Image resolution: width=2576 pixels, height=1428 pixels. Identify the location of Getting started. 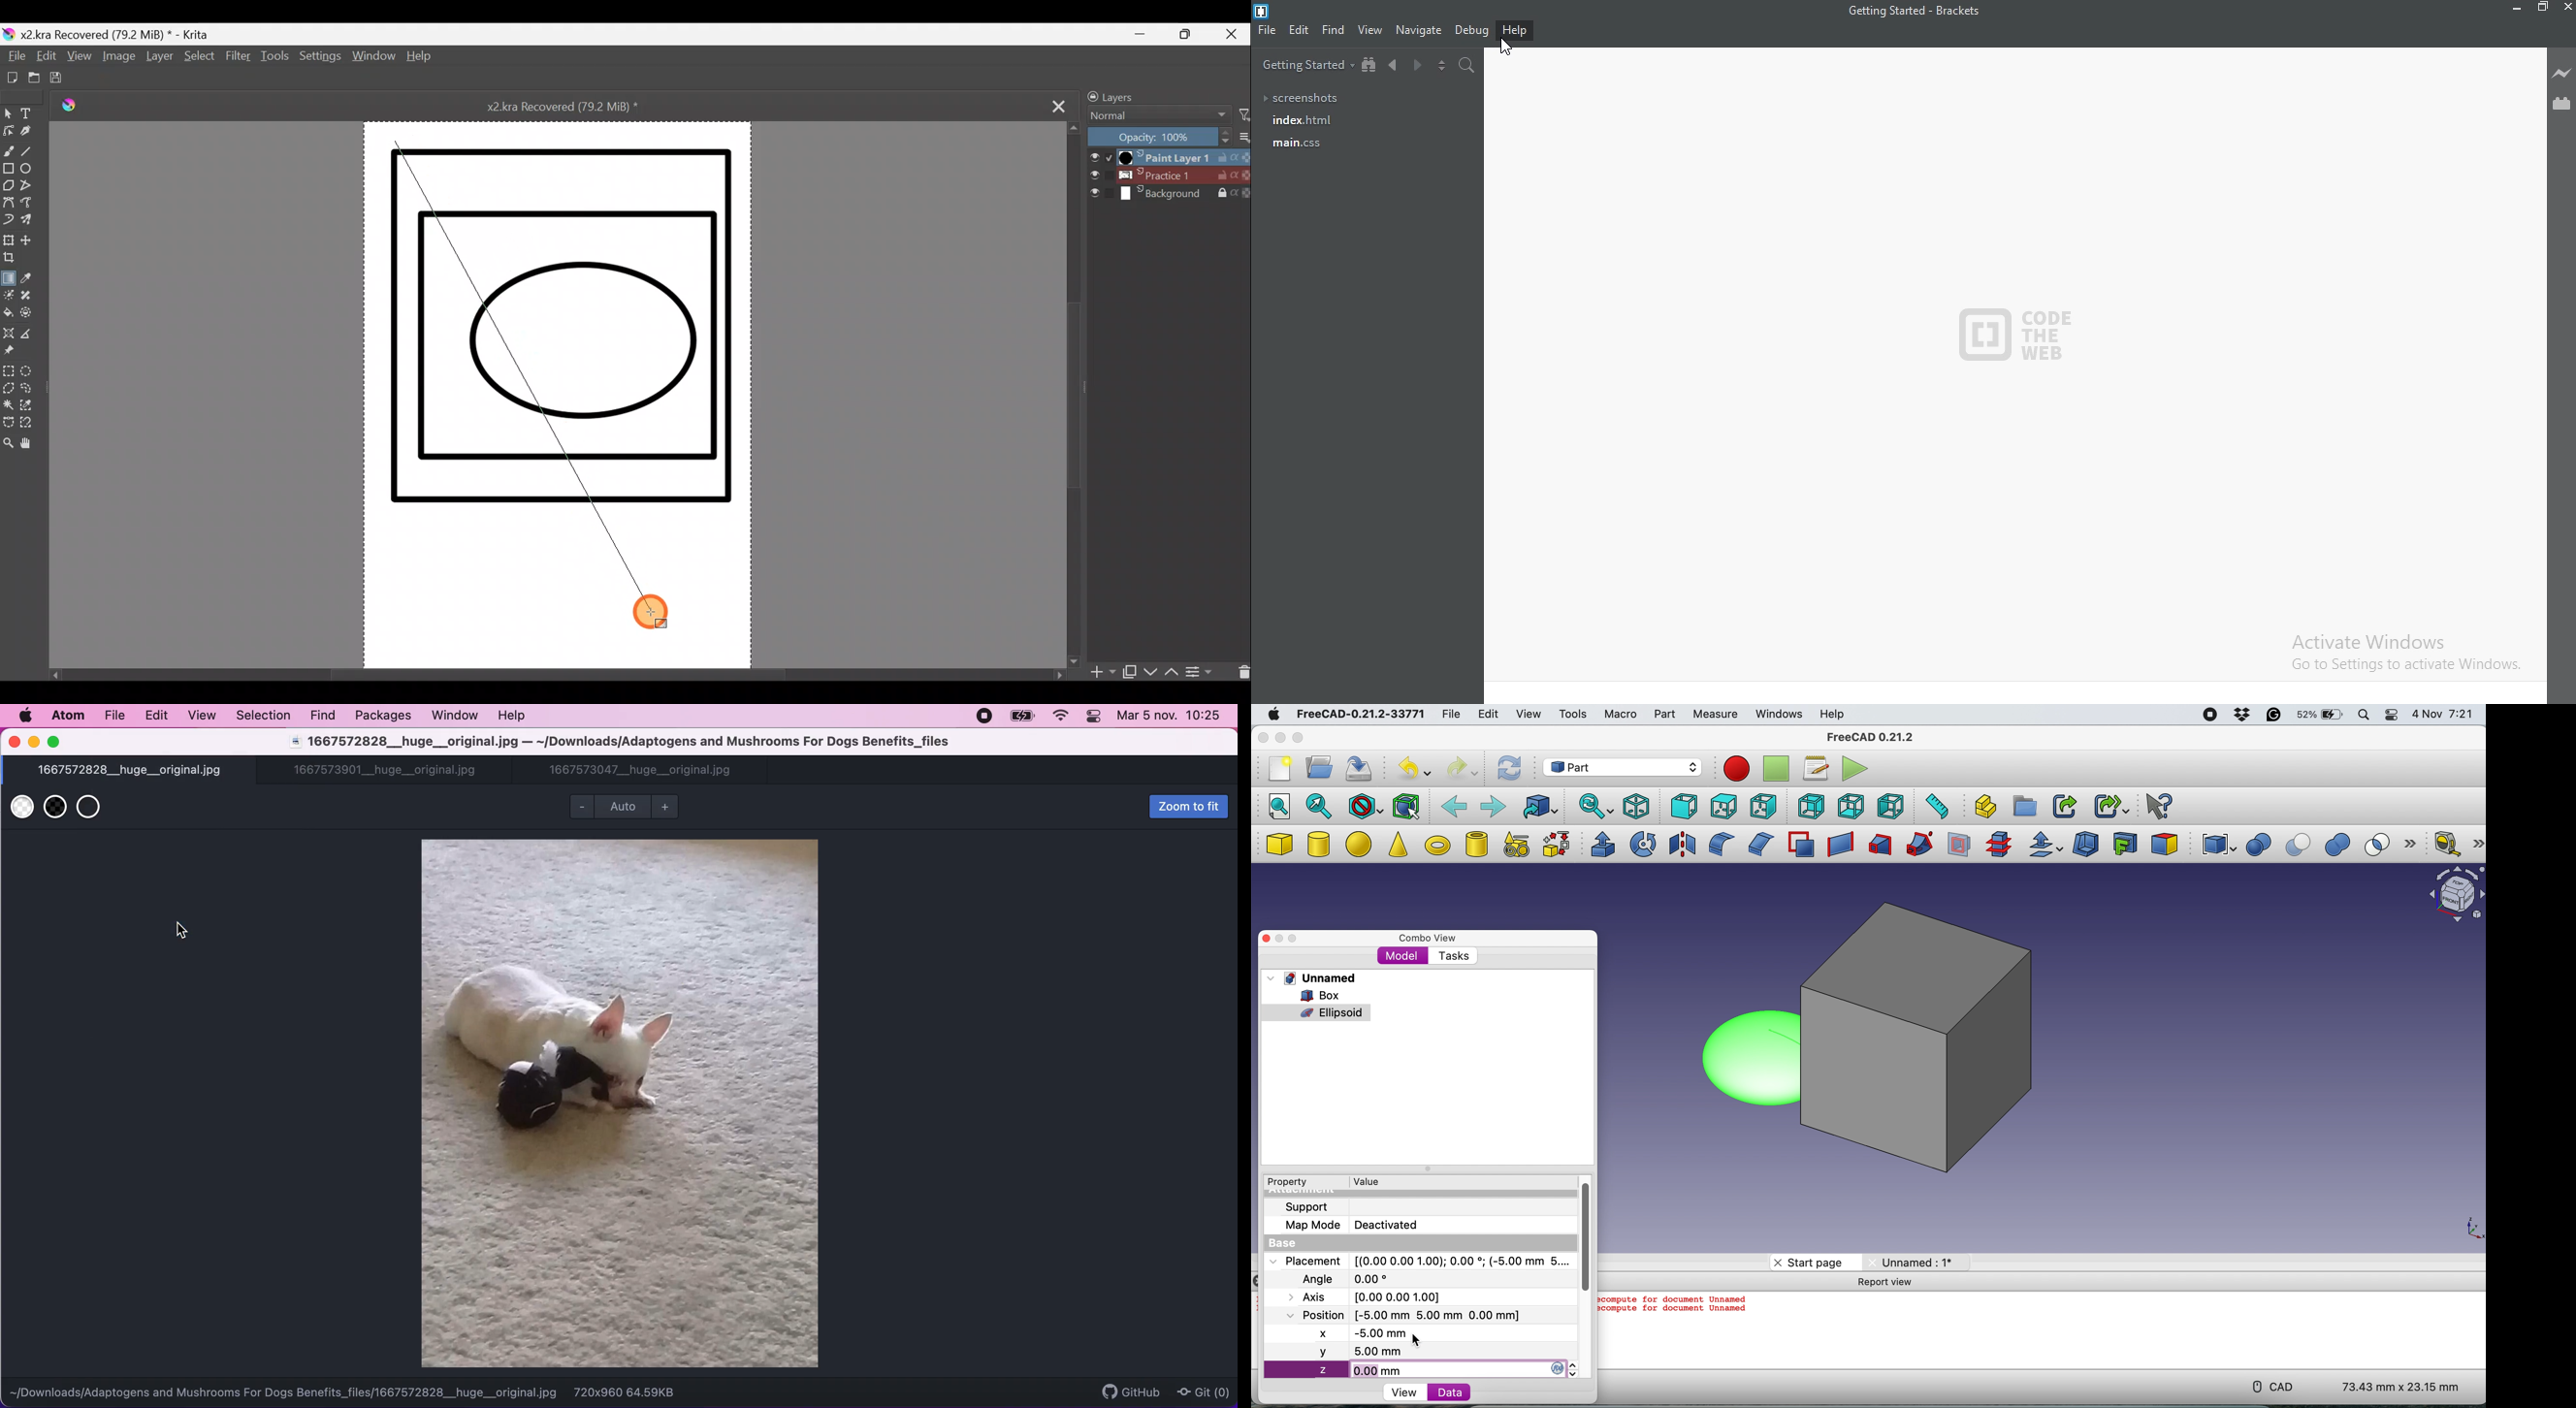
(1309, 63).